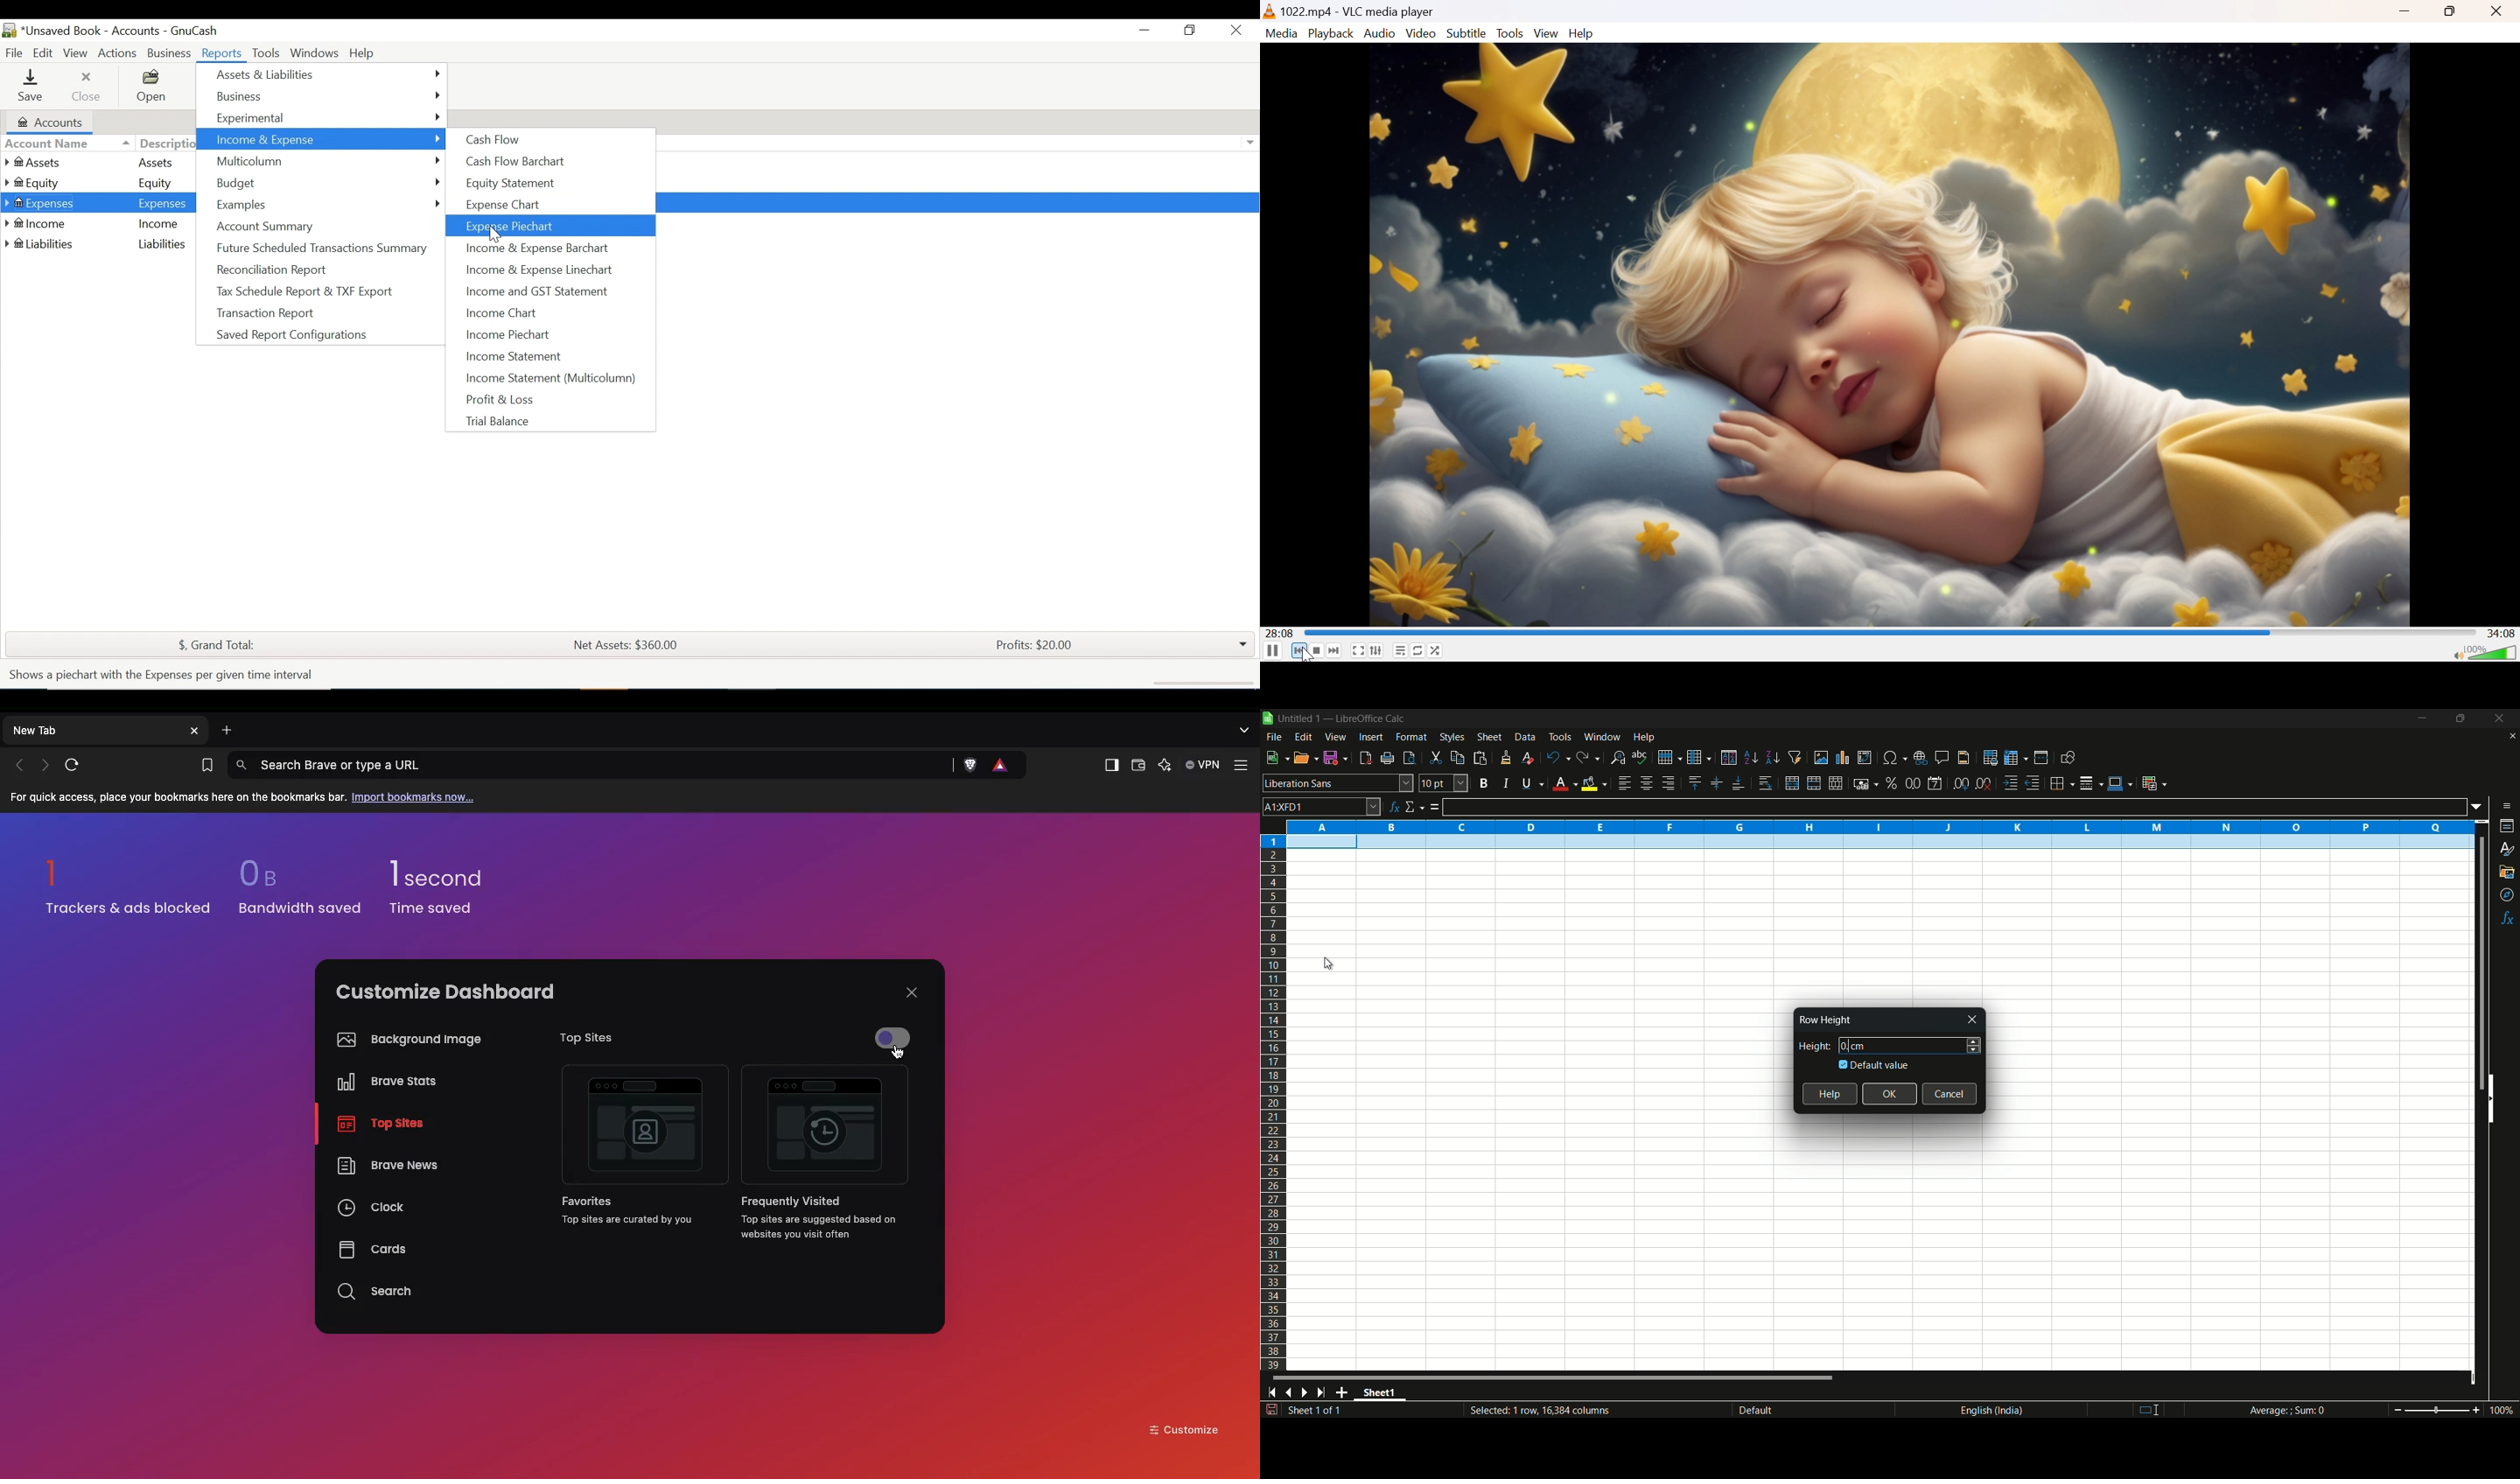 Image resolution: width=2520 pixels, height=1484 pixels. I want to click on Save, so click(35, 85).